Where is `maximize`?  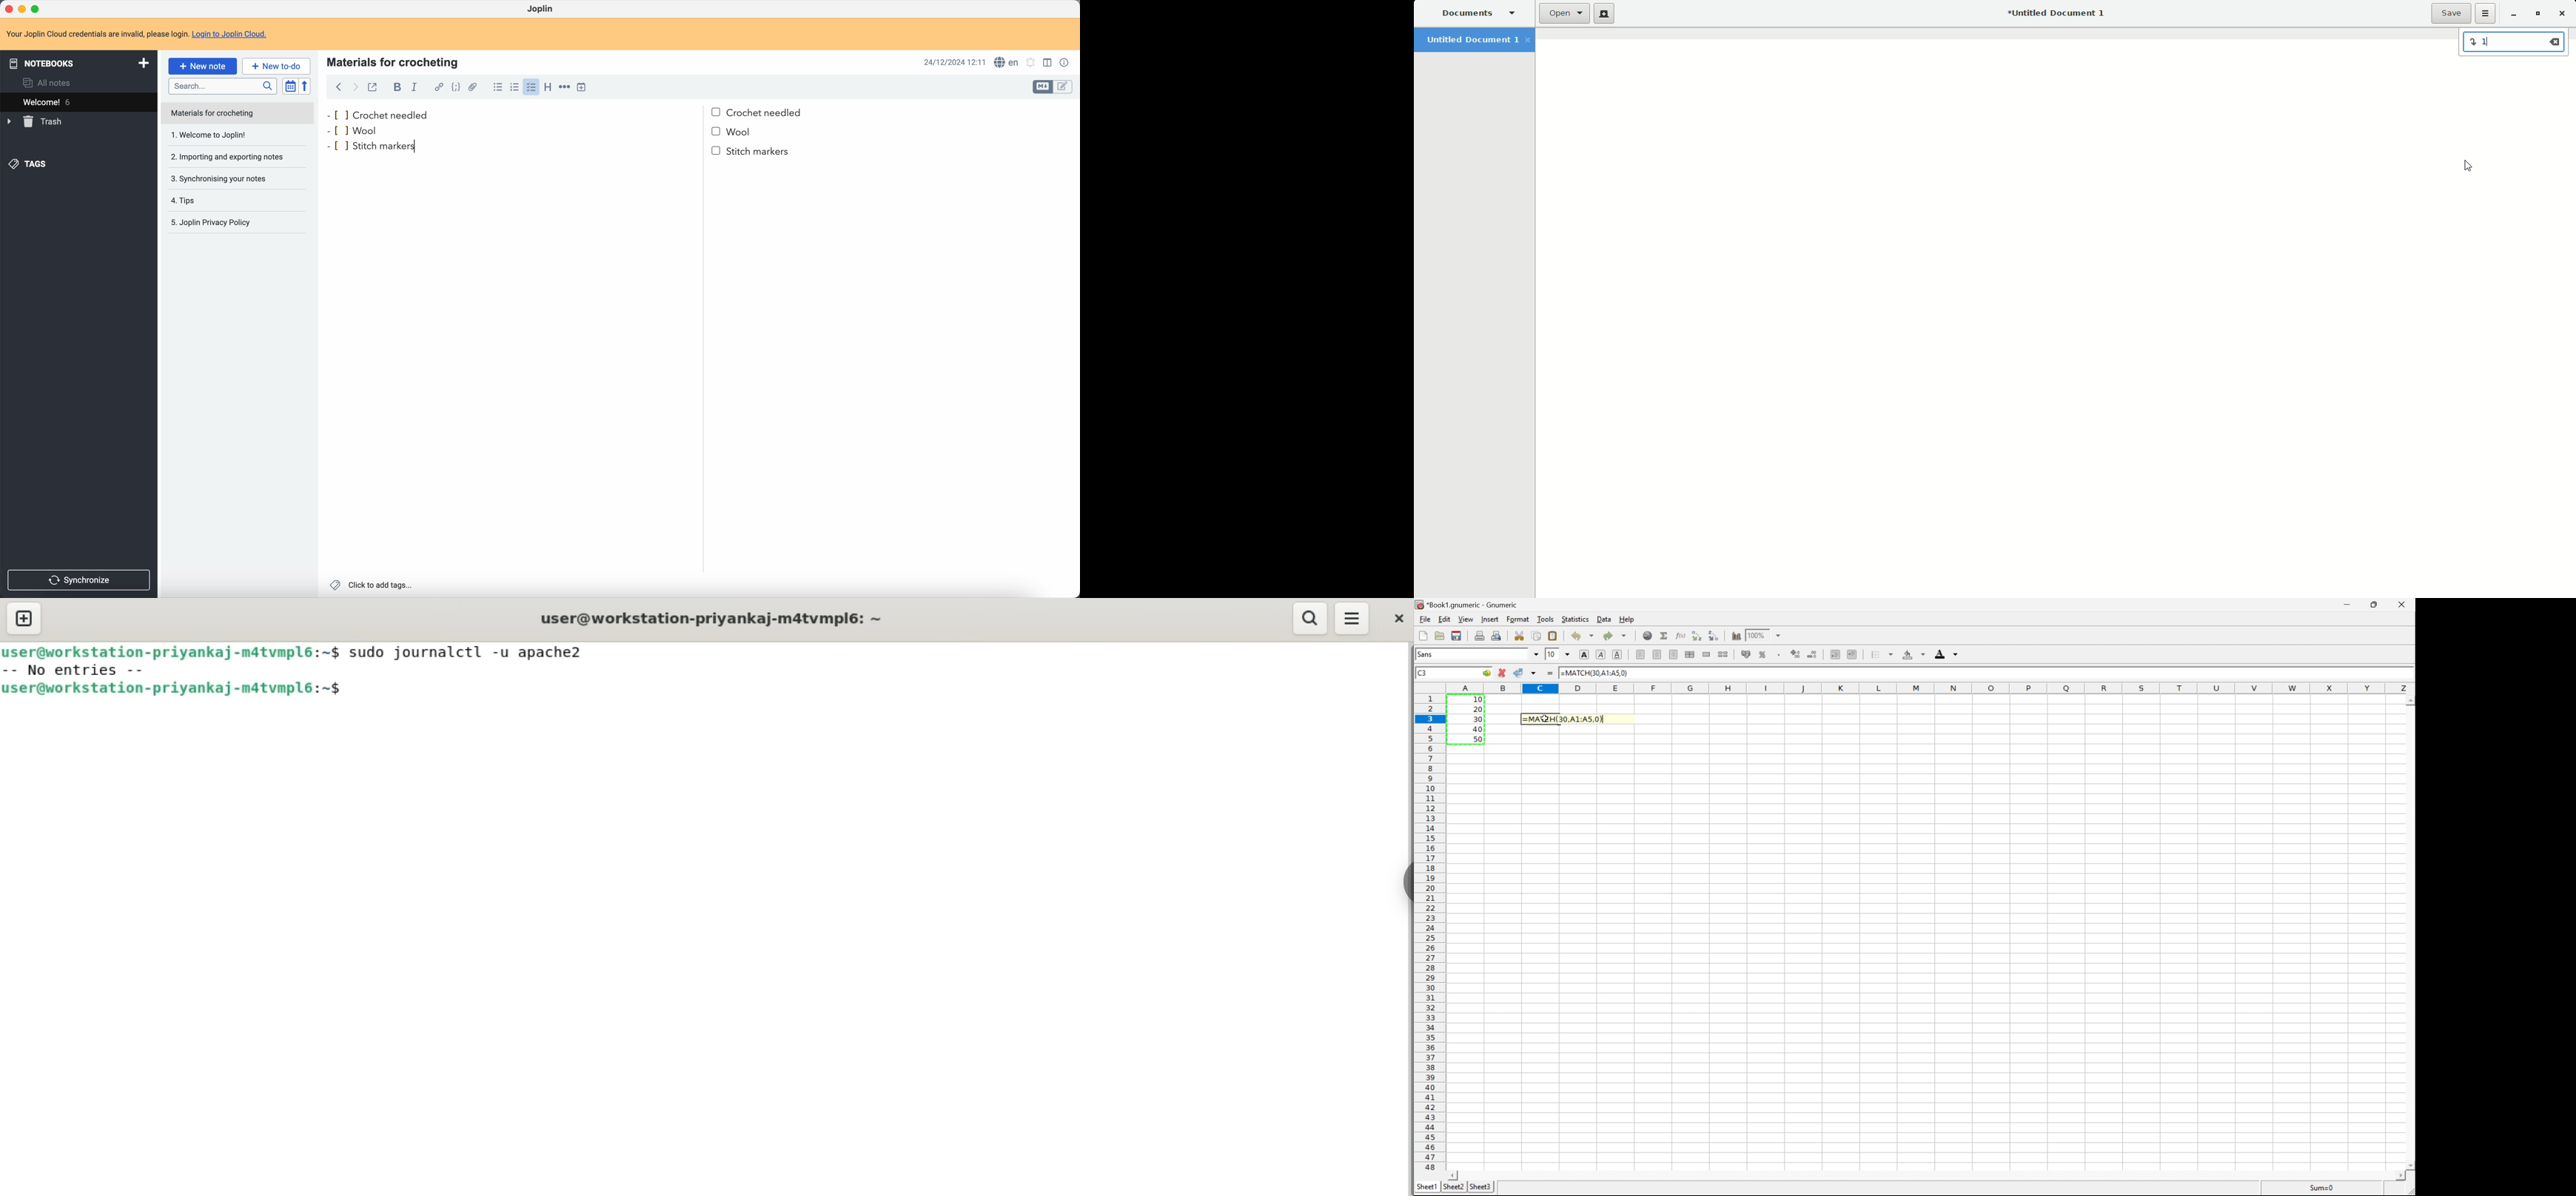 maximize is located at coordinates (37, 9).